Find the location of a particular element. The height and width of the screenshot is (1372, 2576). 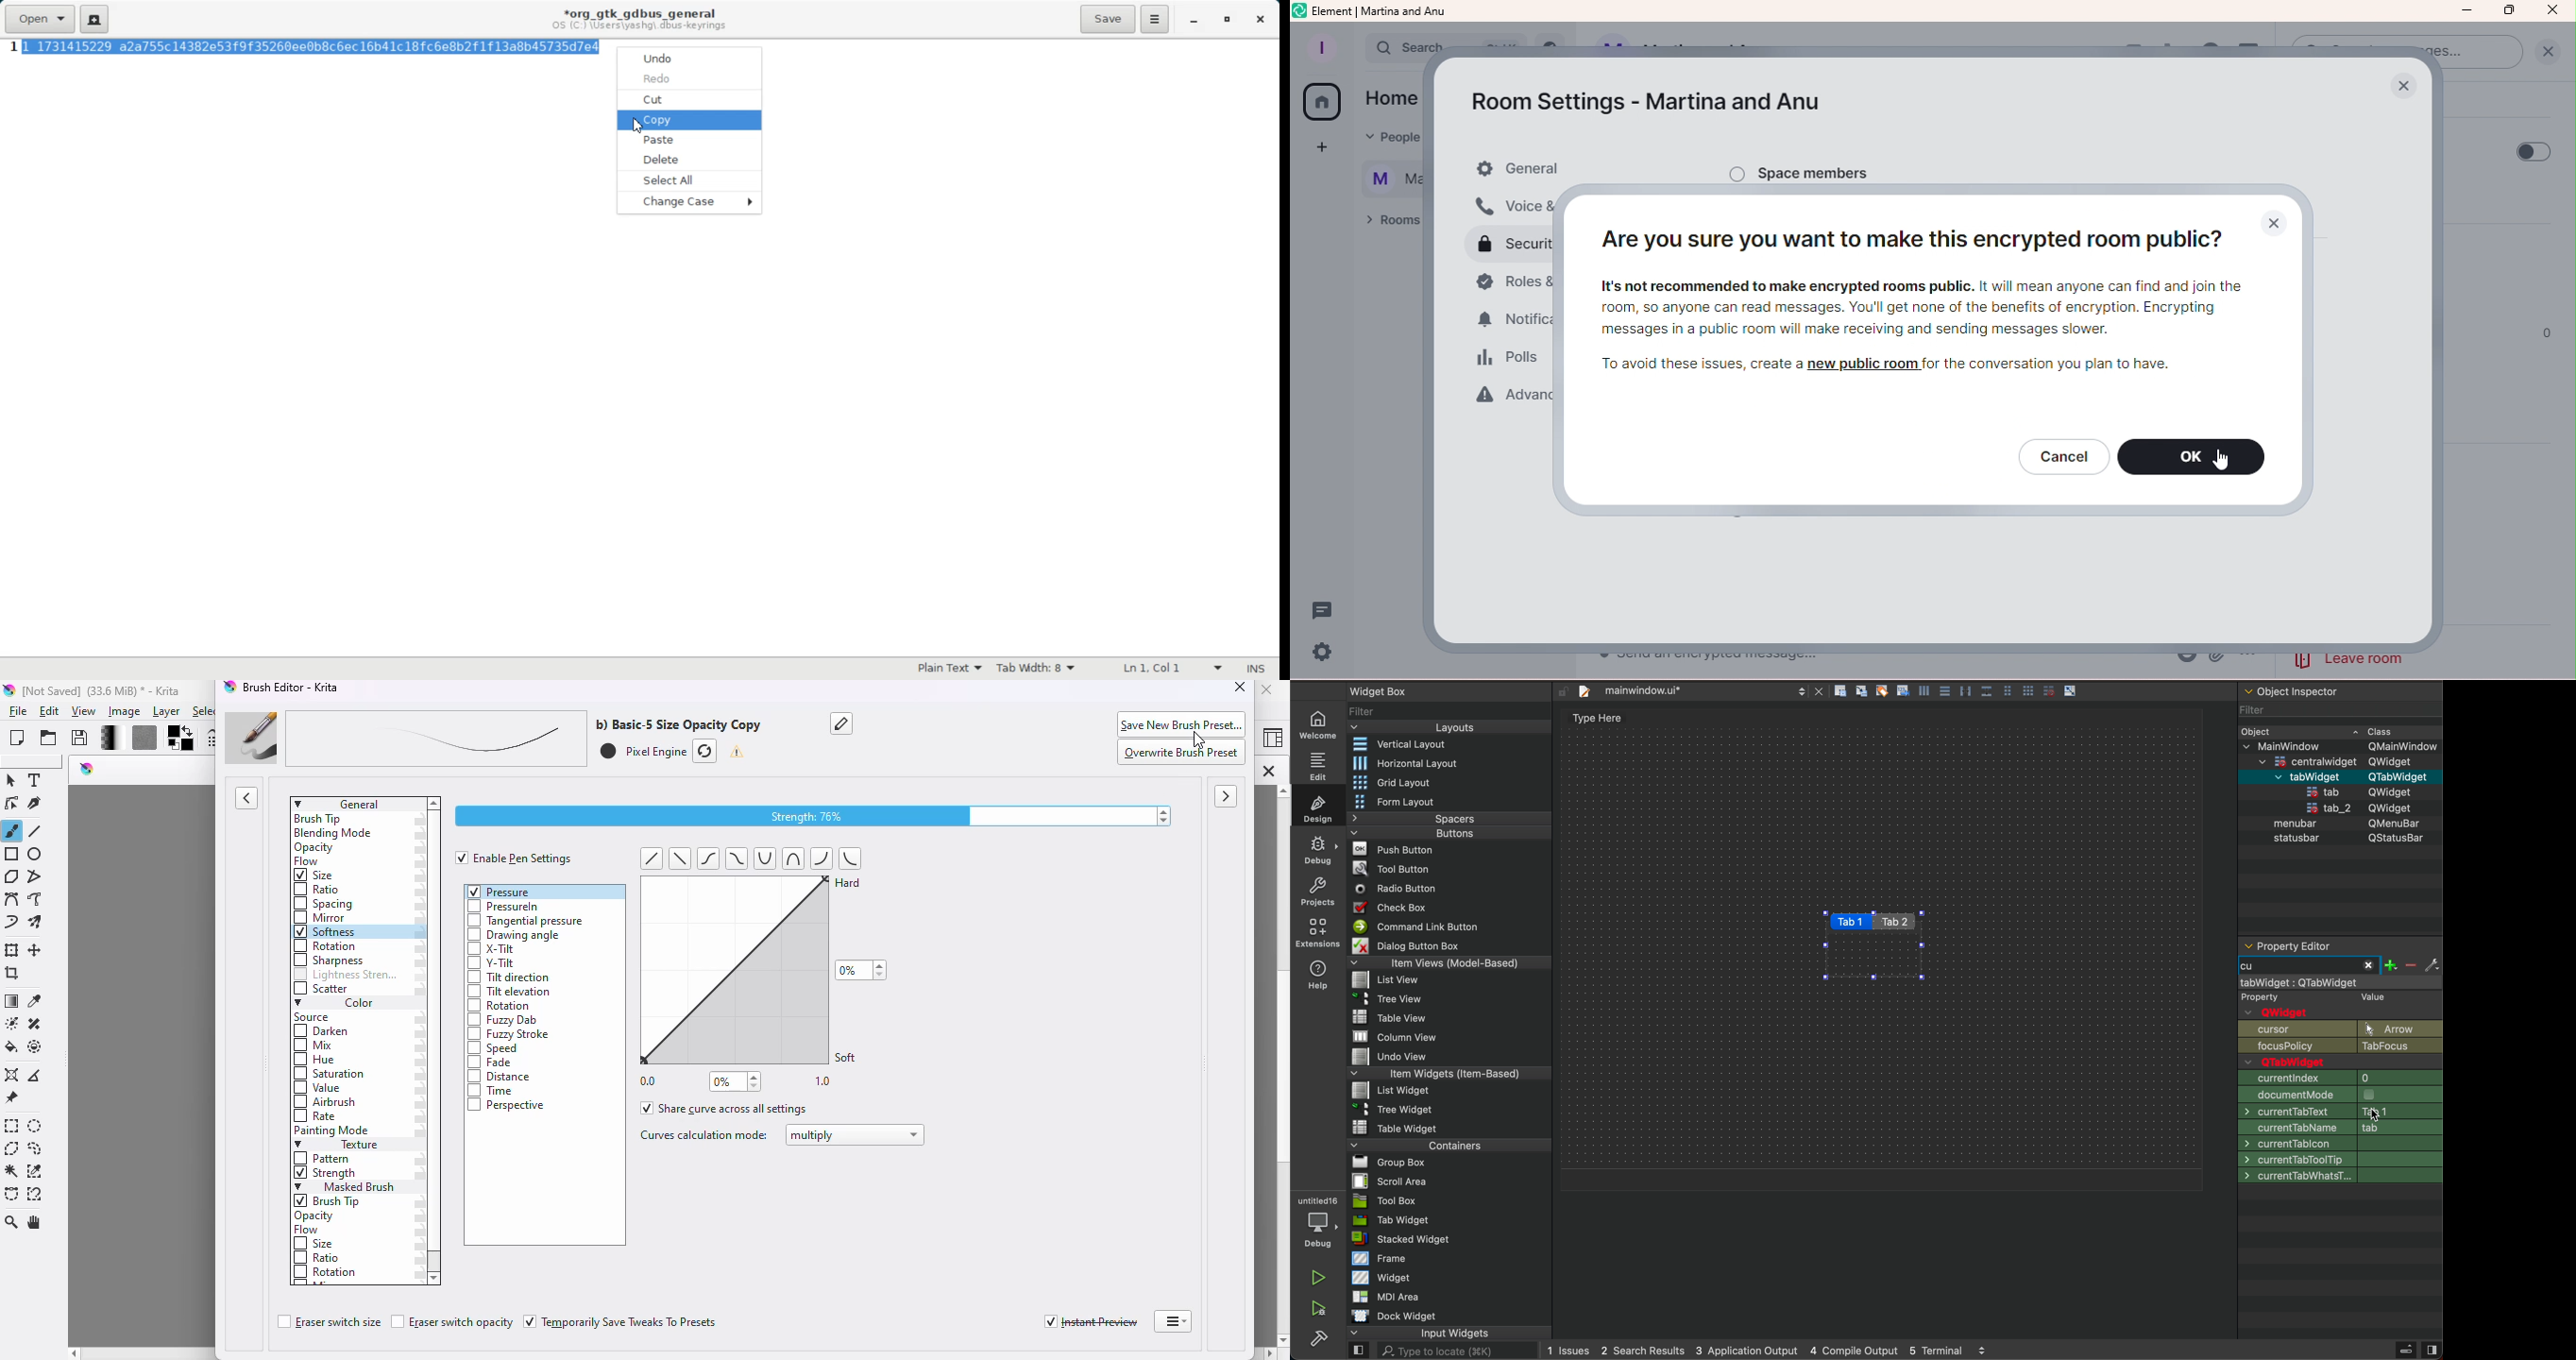

create new document is located at coordinates (17, 738).